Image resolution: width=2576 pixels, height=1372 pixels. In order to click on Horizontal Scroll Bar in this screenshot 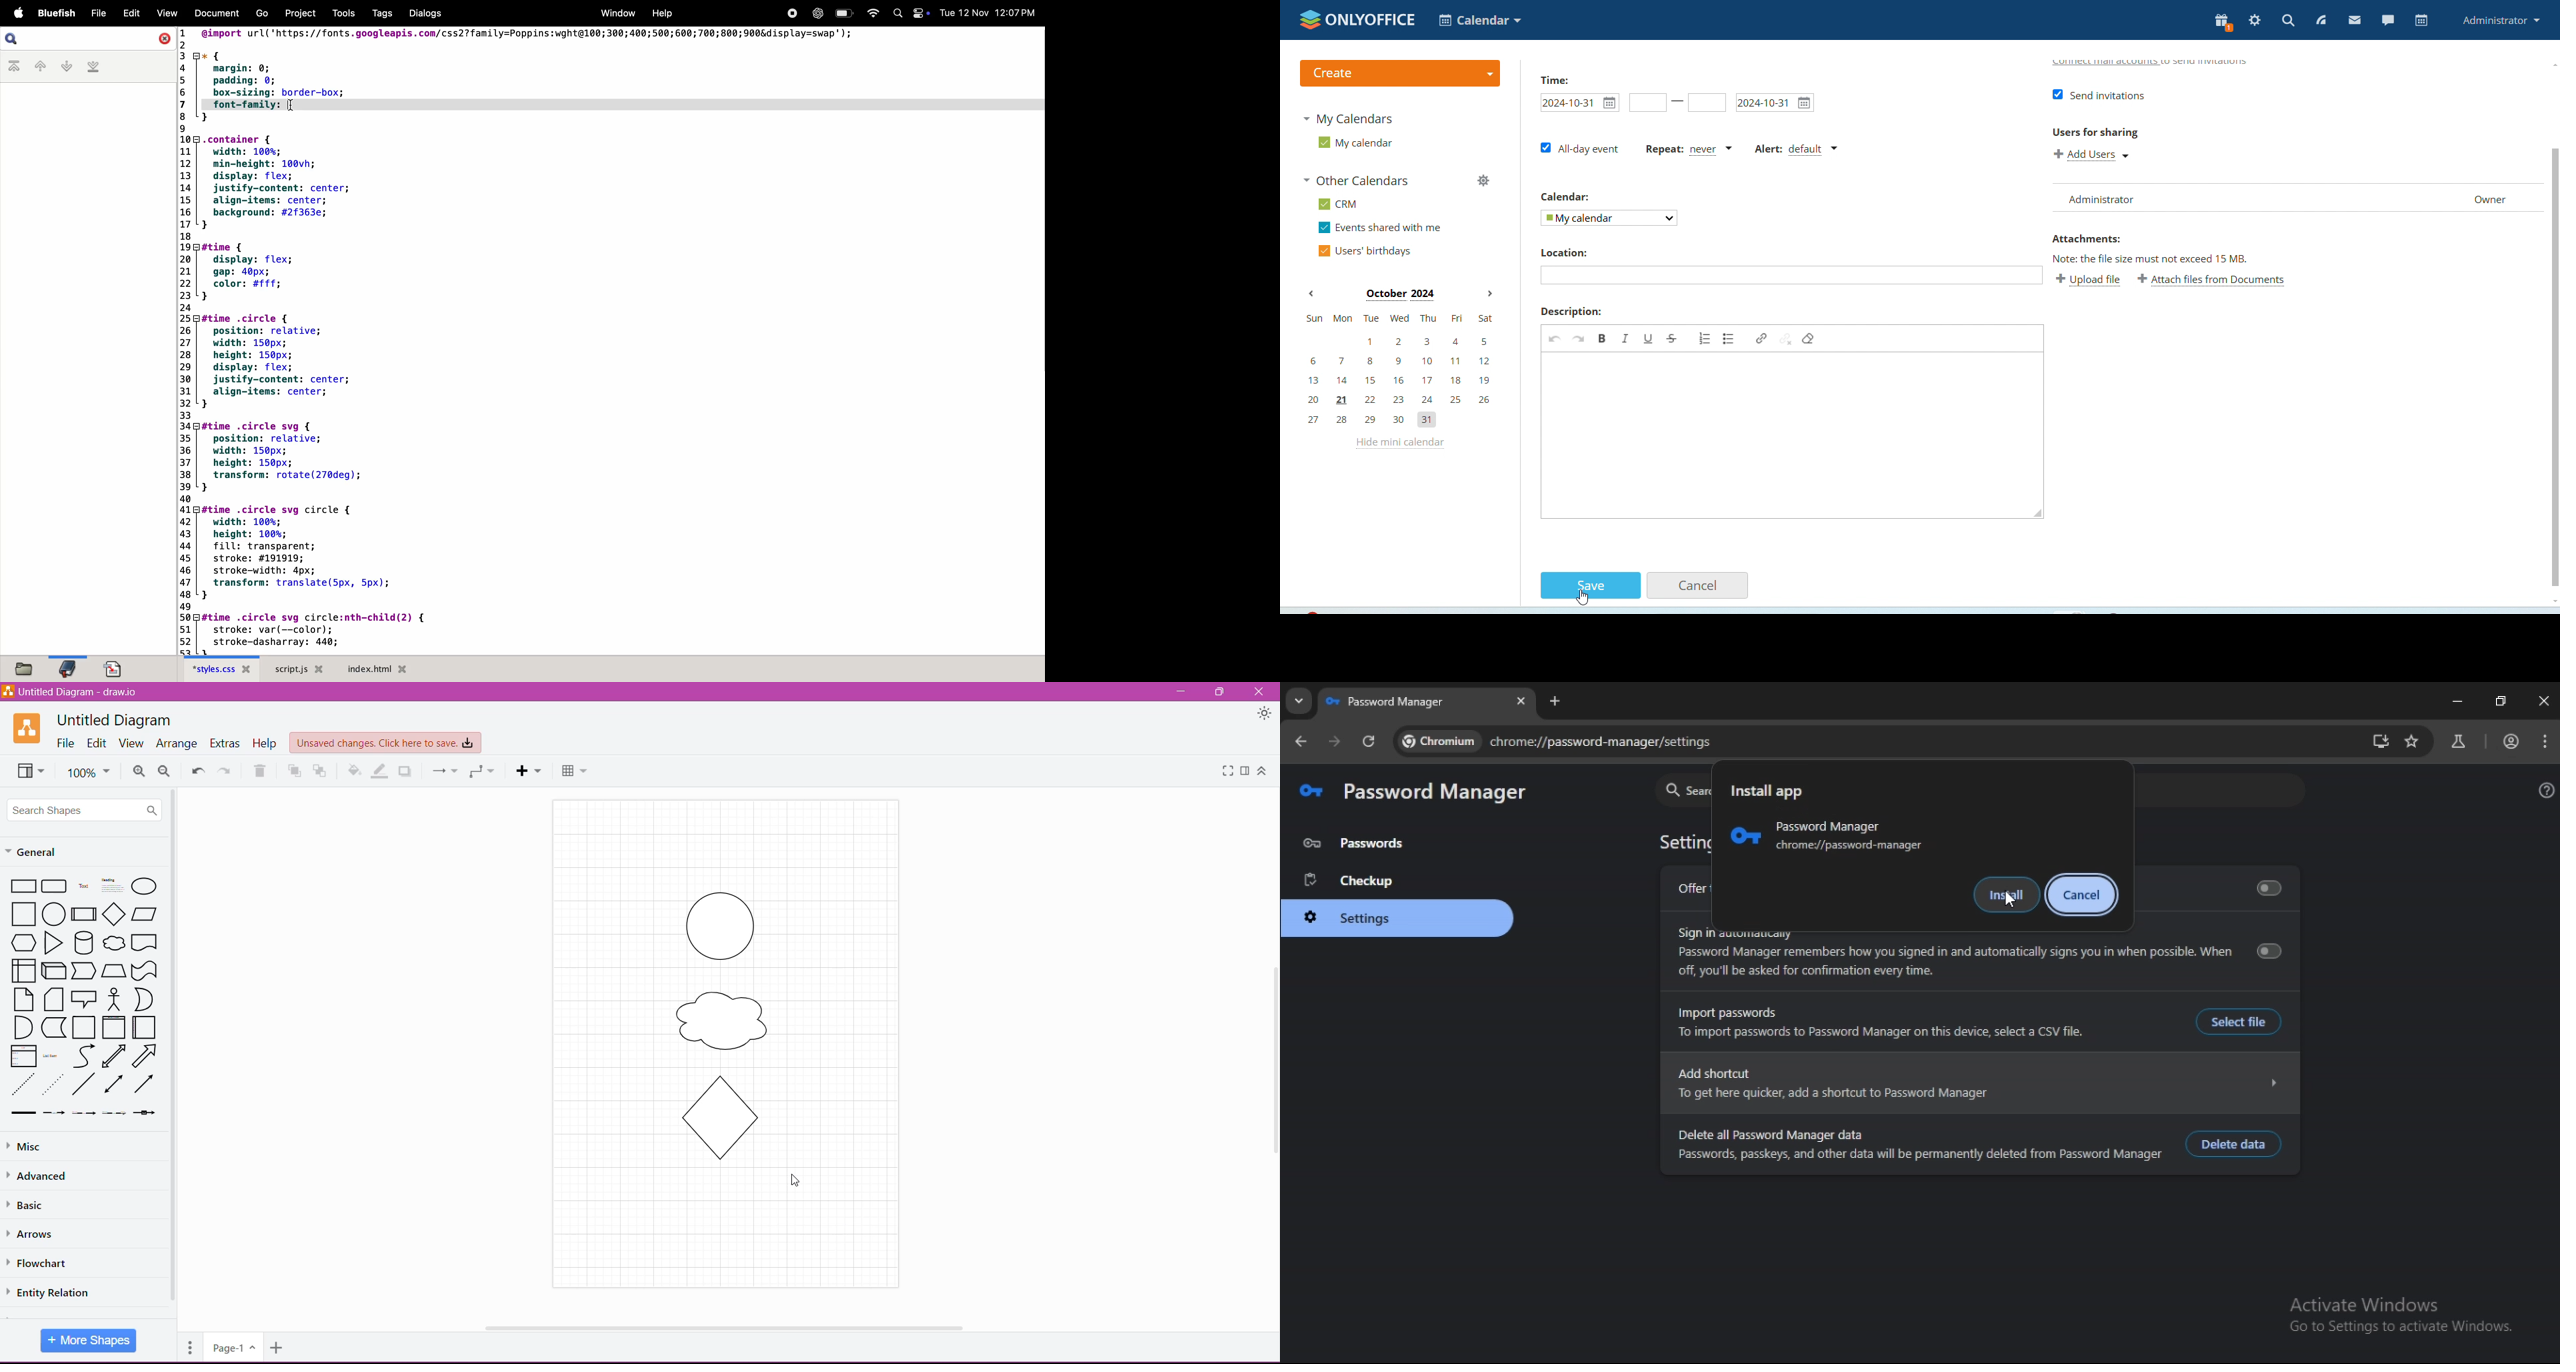, I will do `click(720, 1324)`.